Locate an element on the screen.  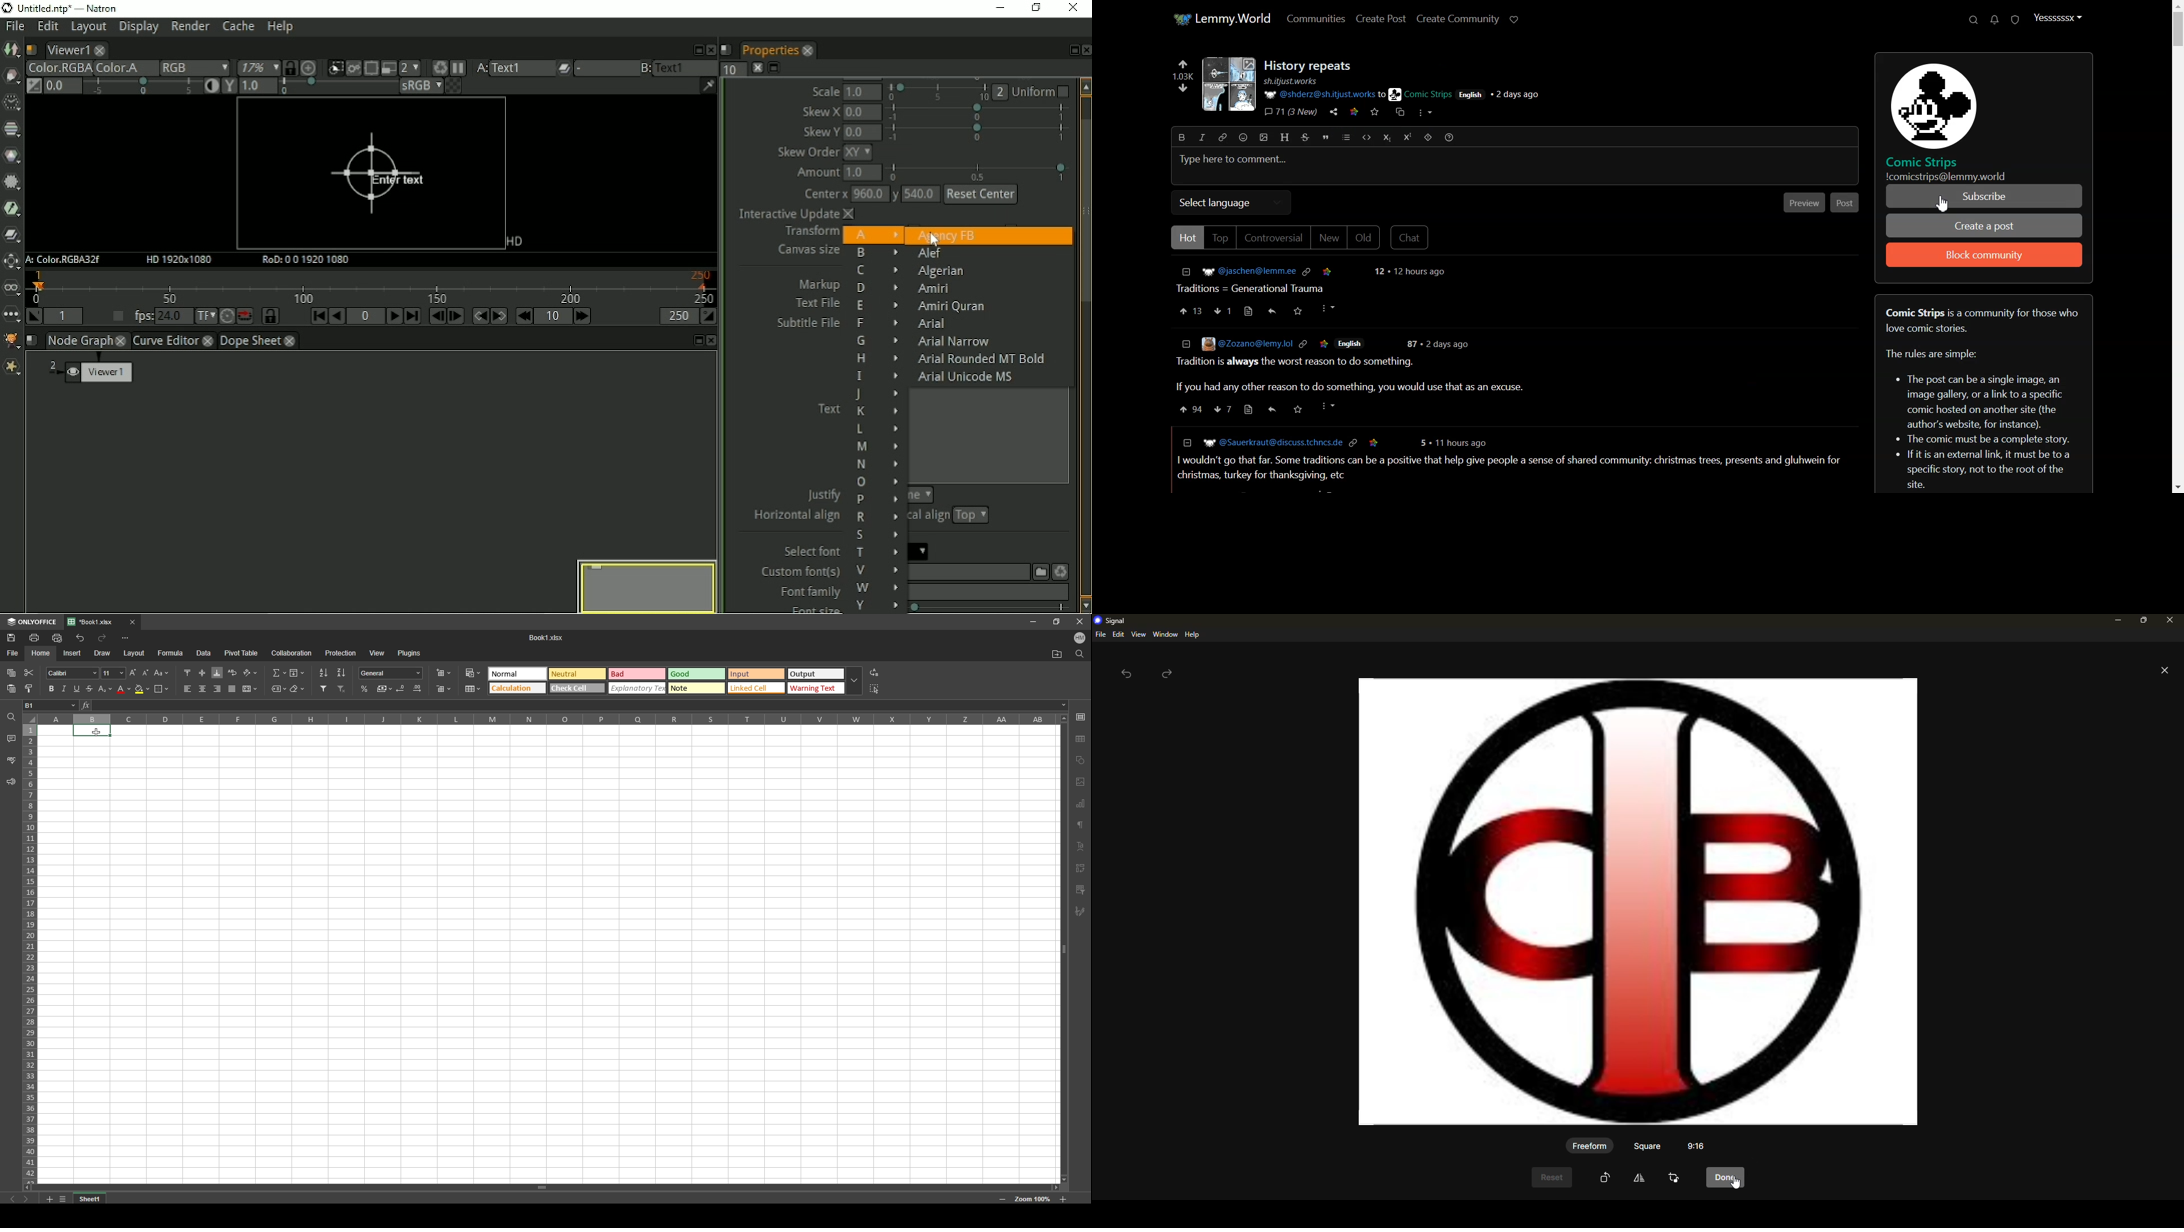
expand is located at coordinates (854, 681).